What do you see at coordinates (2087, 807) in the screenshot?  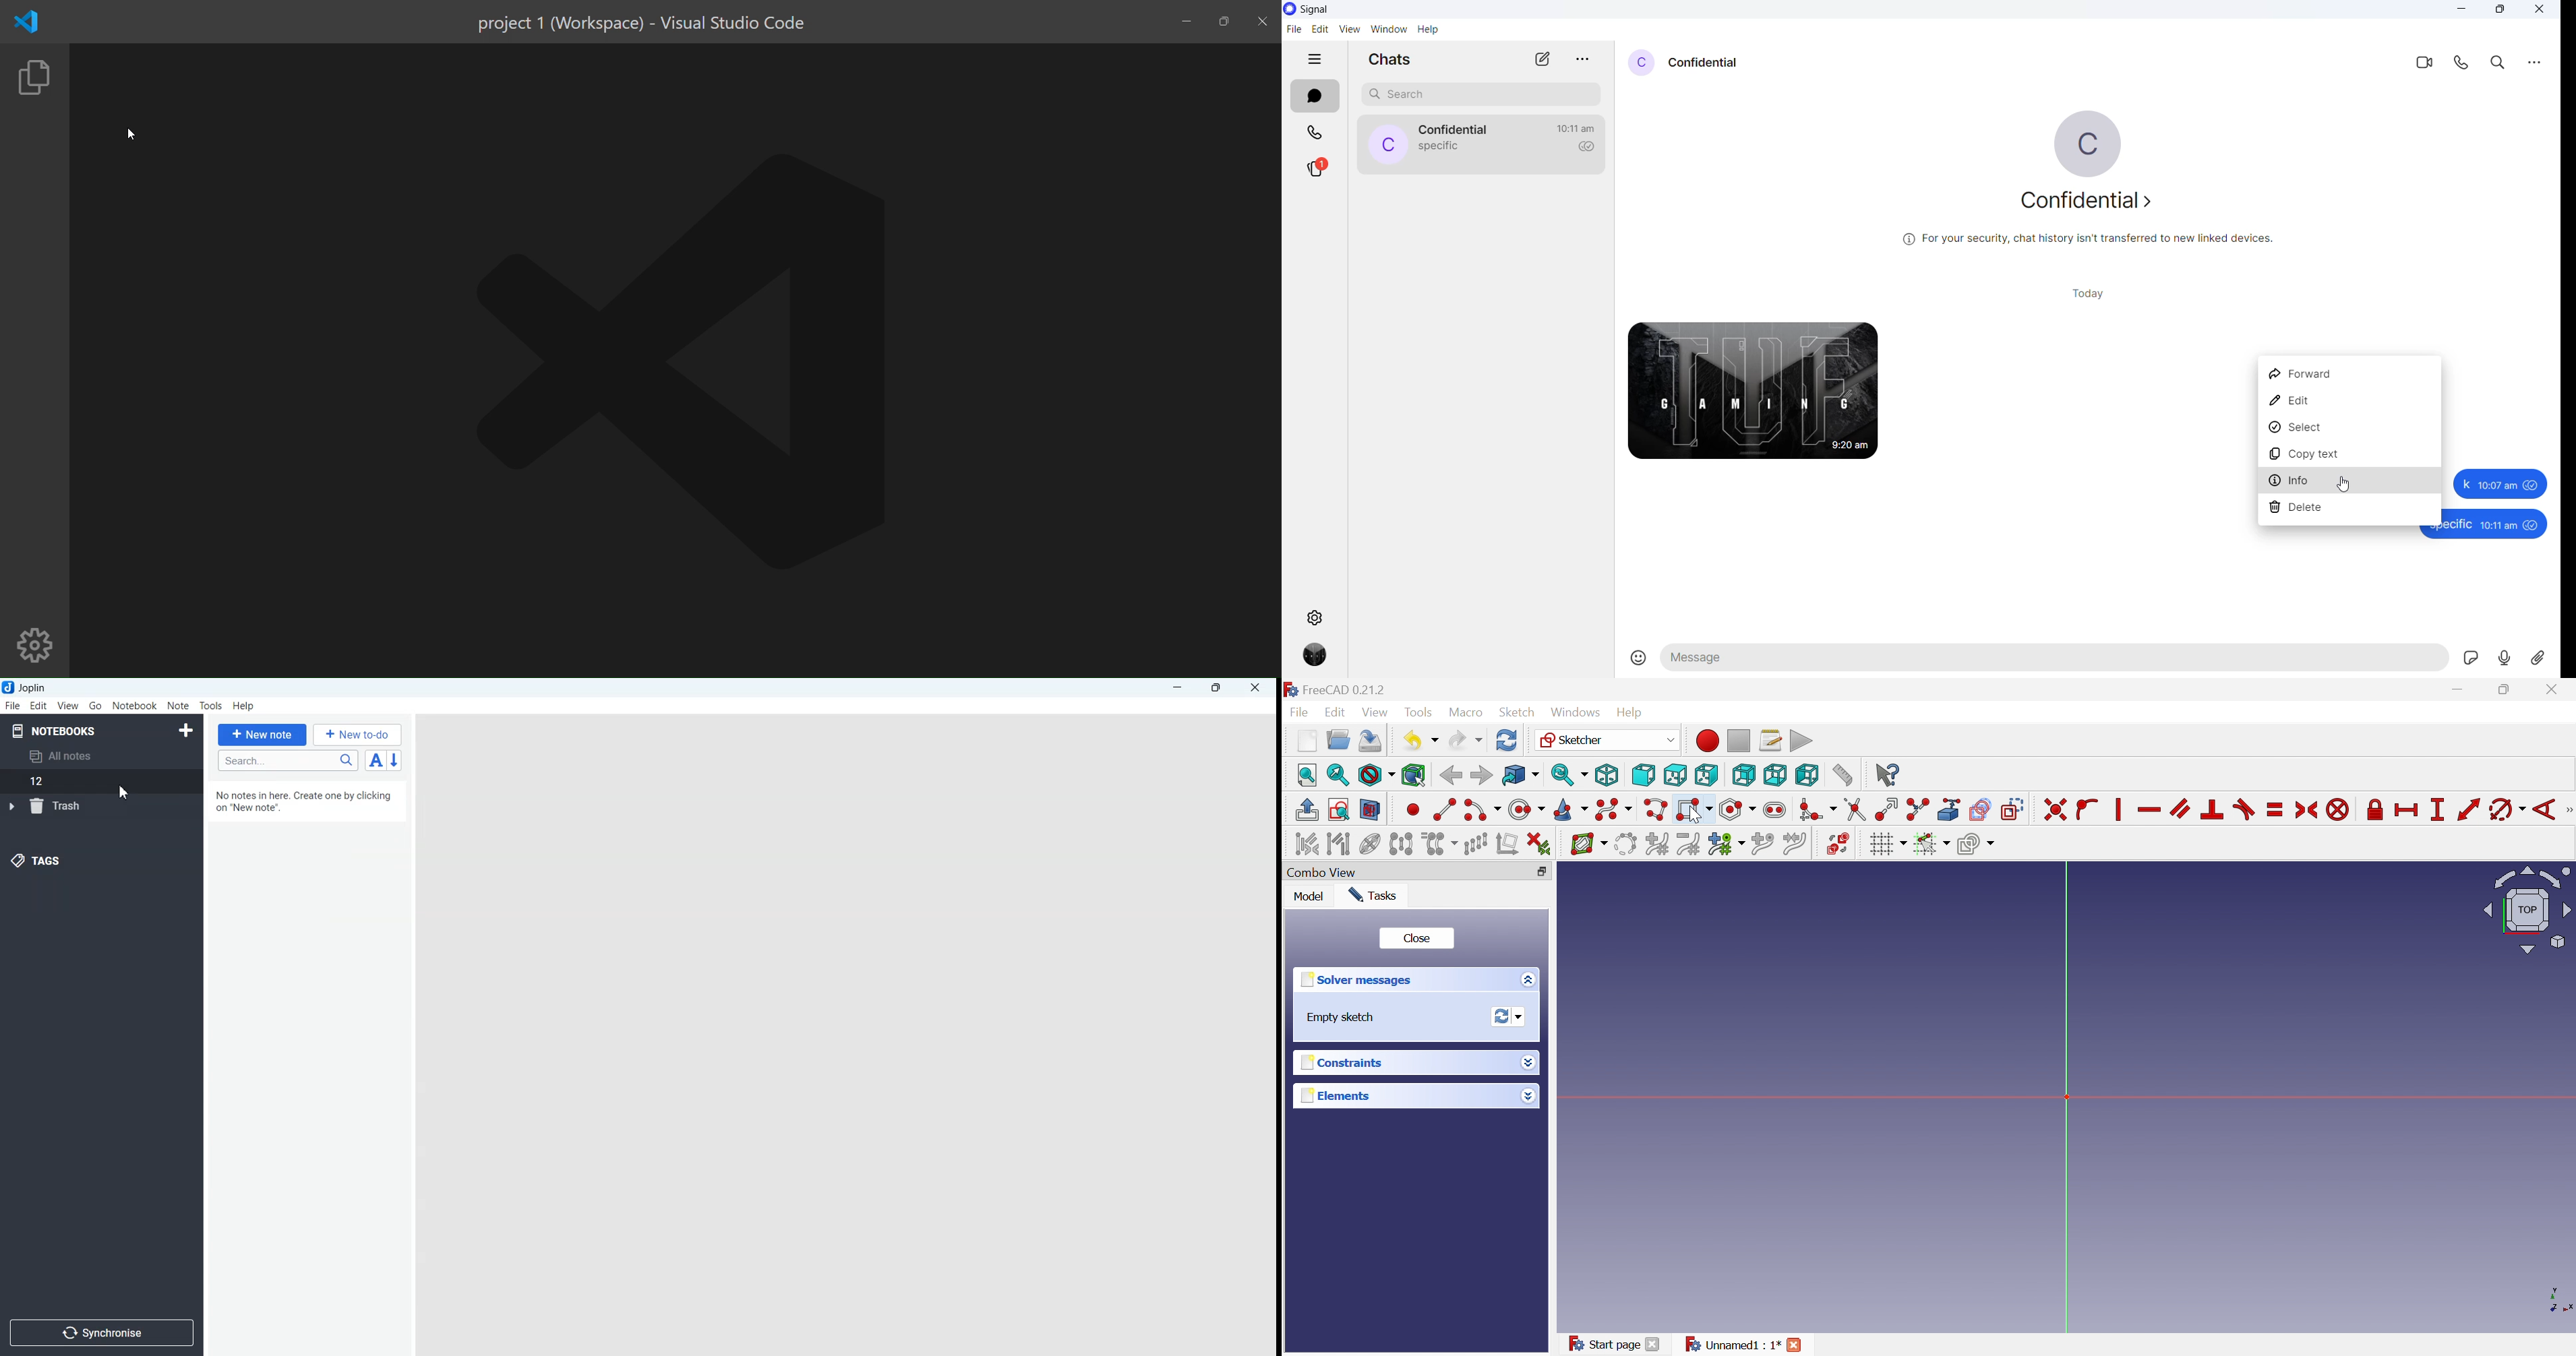 I see `Constrain point onto object` at bounding box center [2087, 807].